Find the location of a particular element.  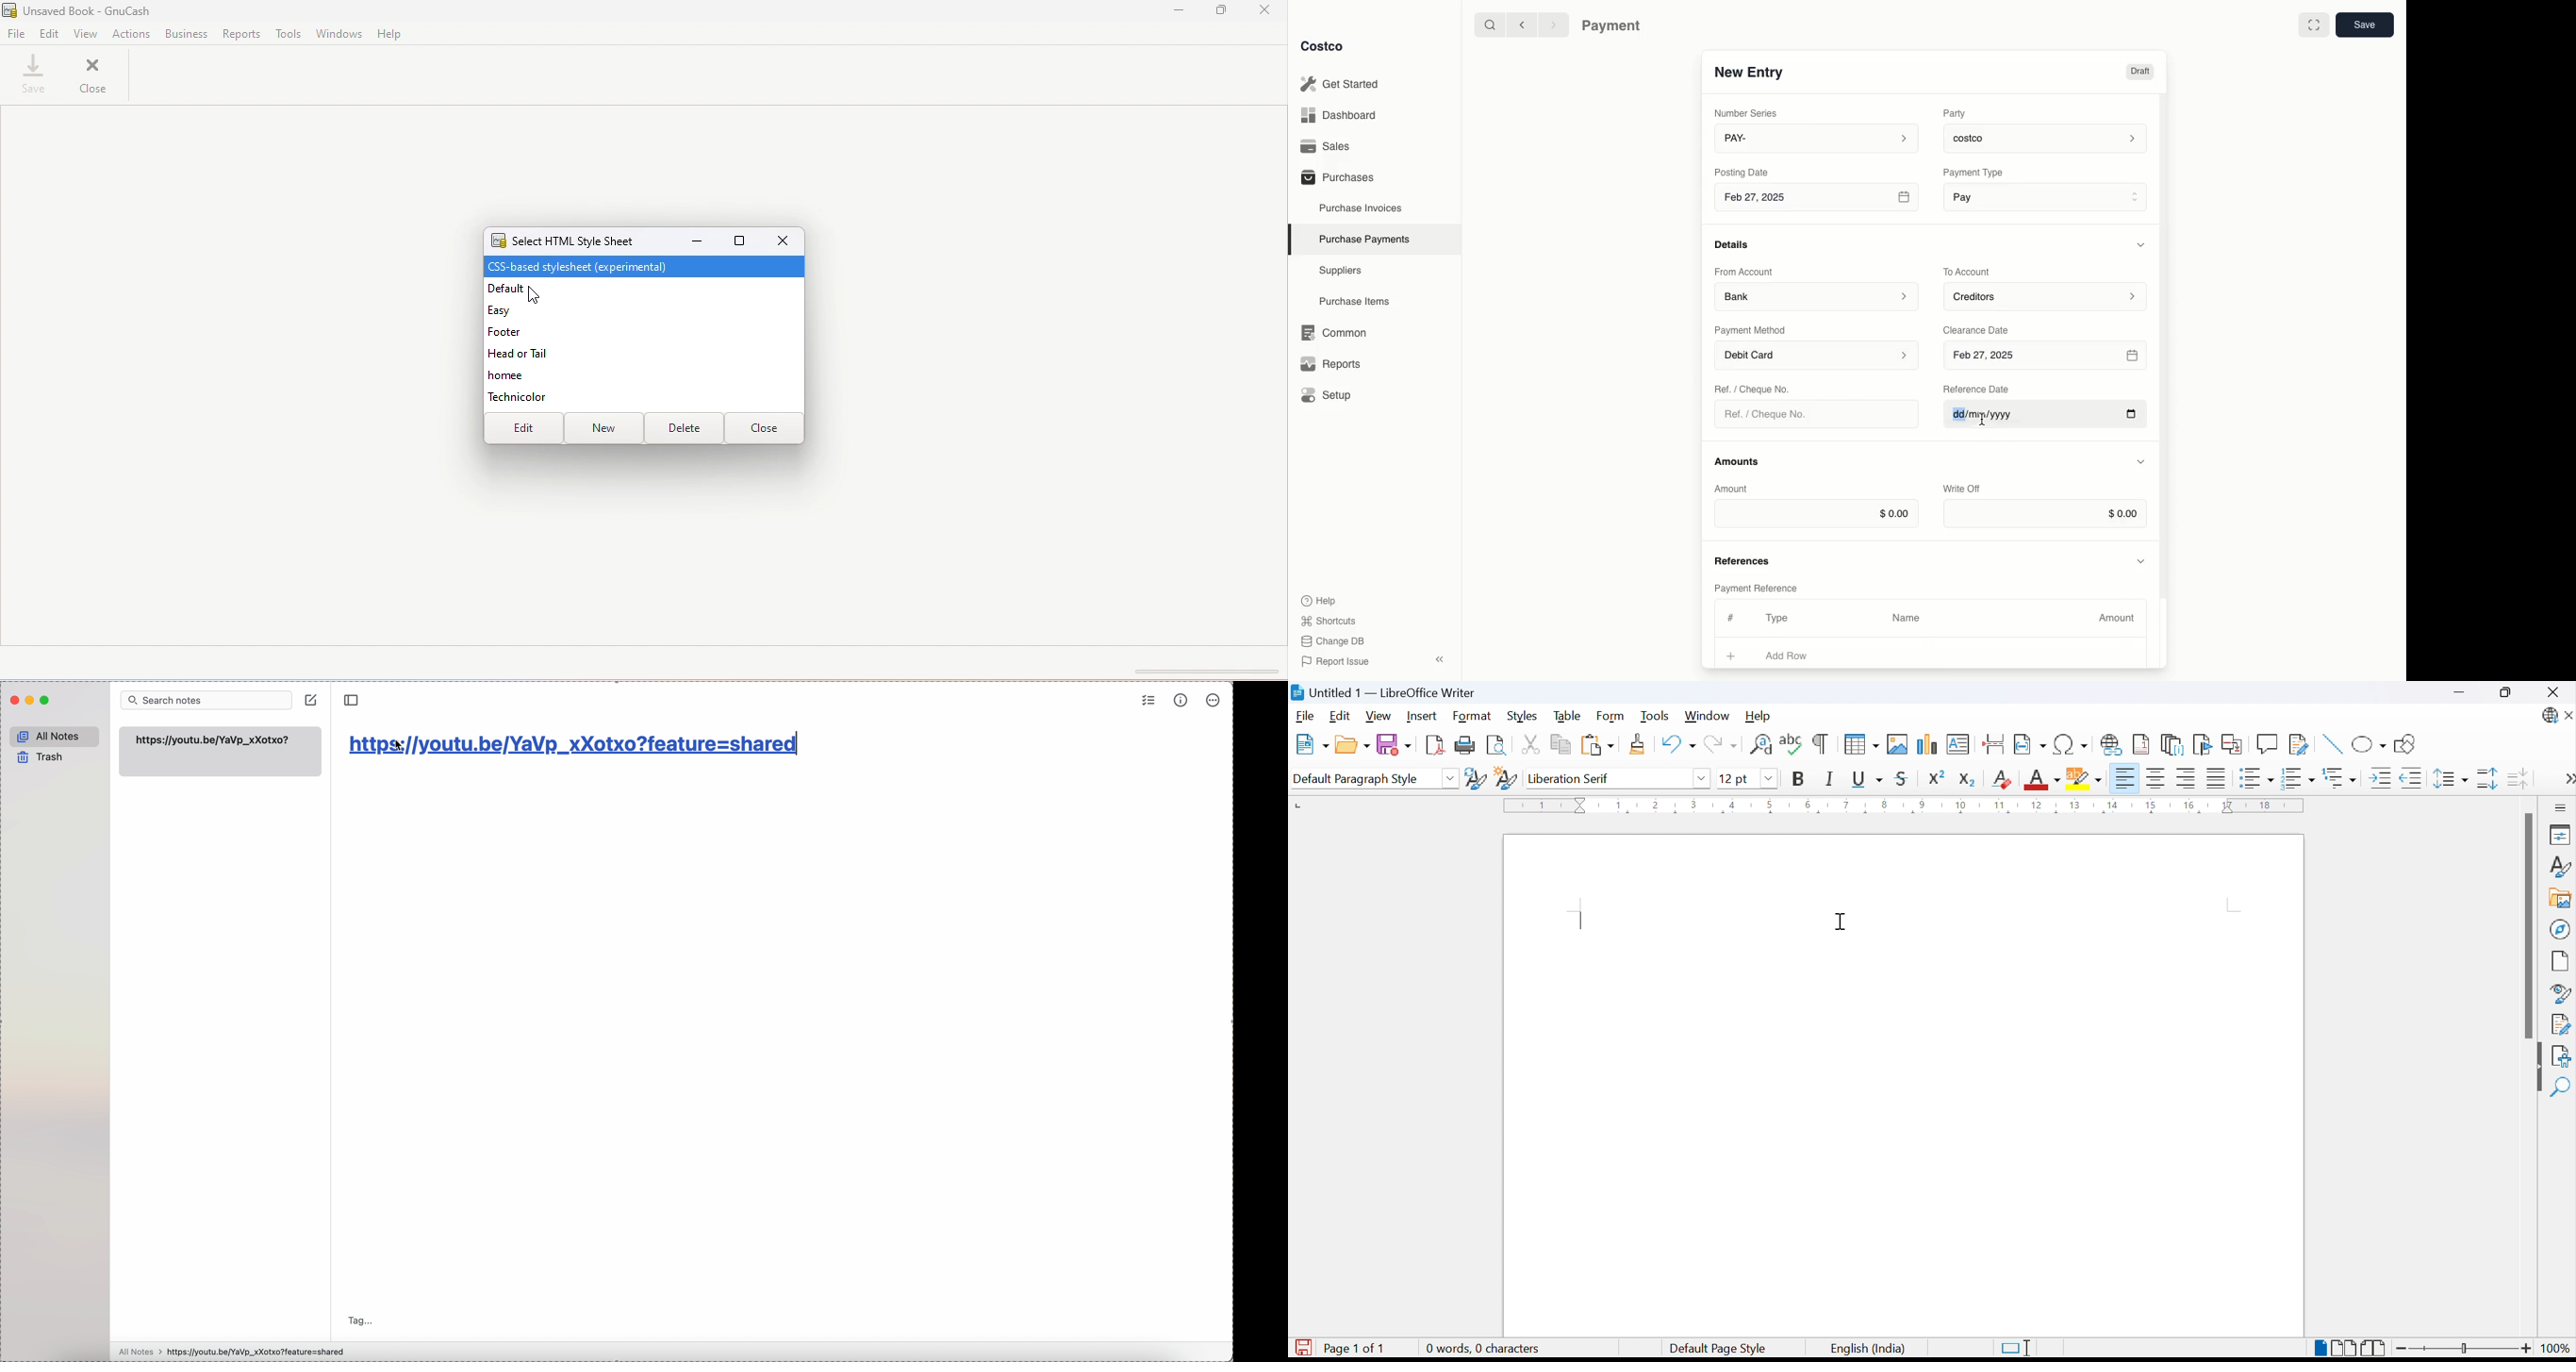

Bank is located at coordinates (1817, 295).